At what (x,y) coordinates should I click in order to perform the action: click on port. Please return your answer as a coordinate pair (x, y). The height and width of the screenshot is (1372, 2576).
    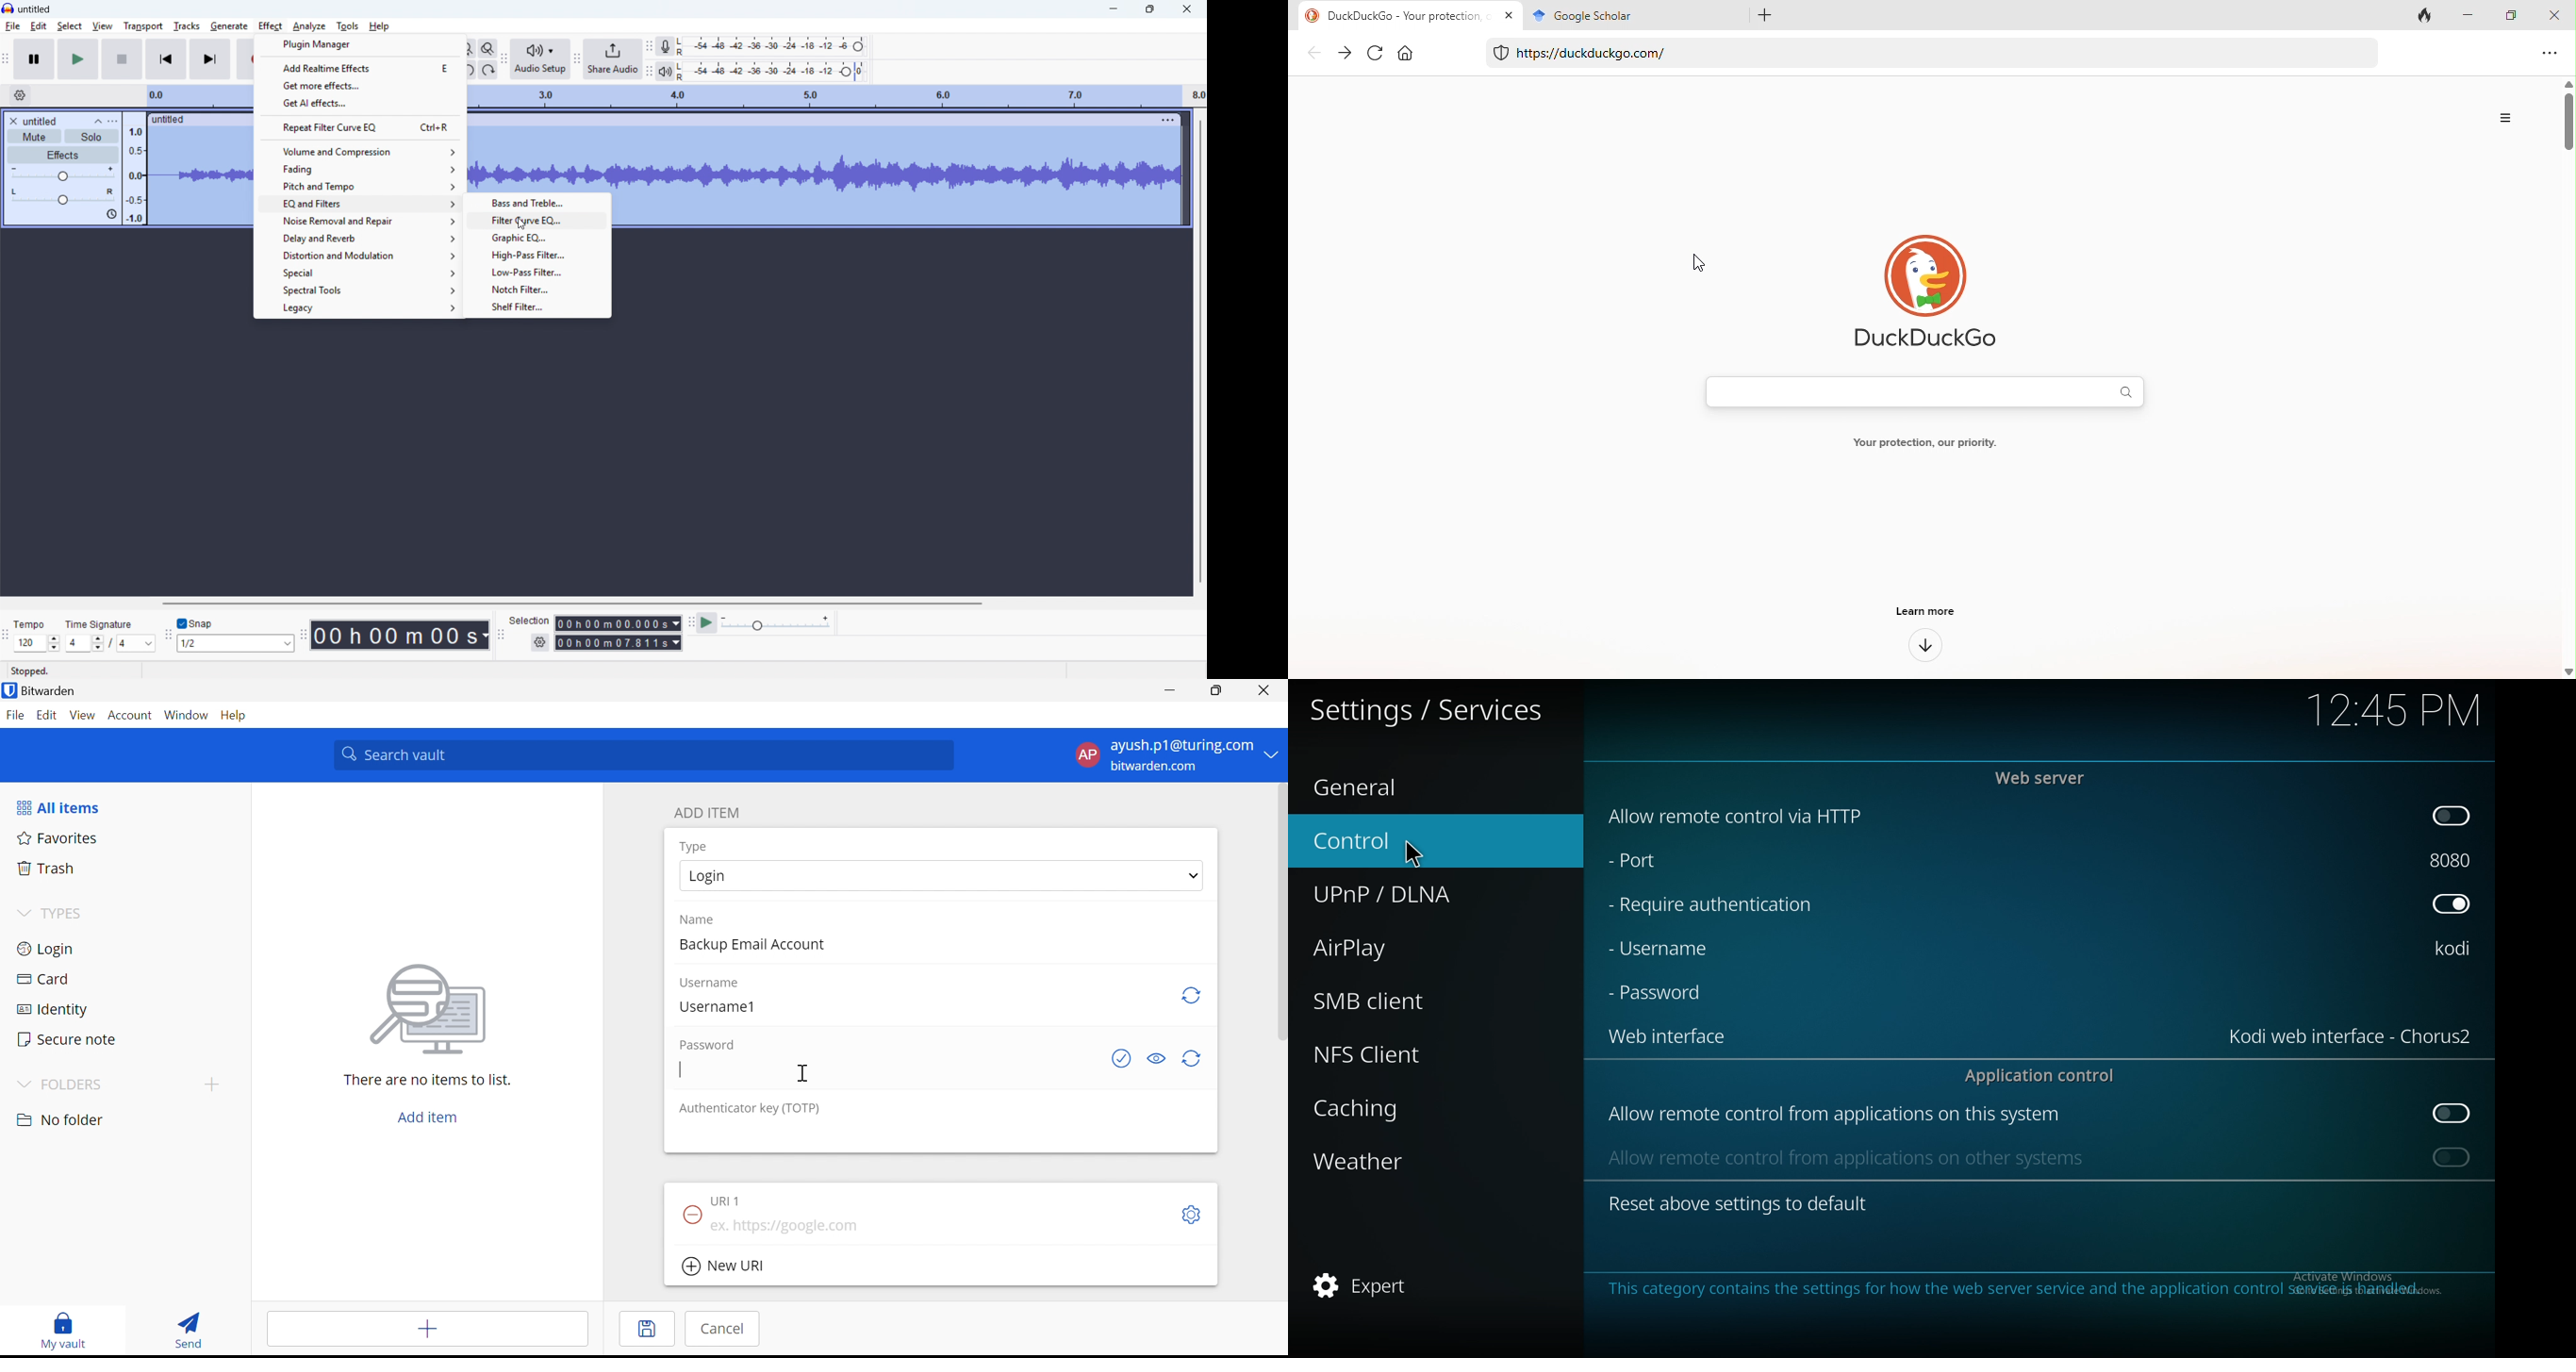
    Looking at the image, I should click on (1641, 858).